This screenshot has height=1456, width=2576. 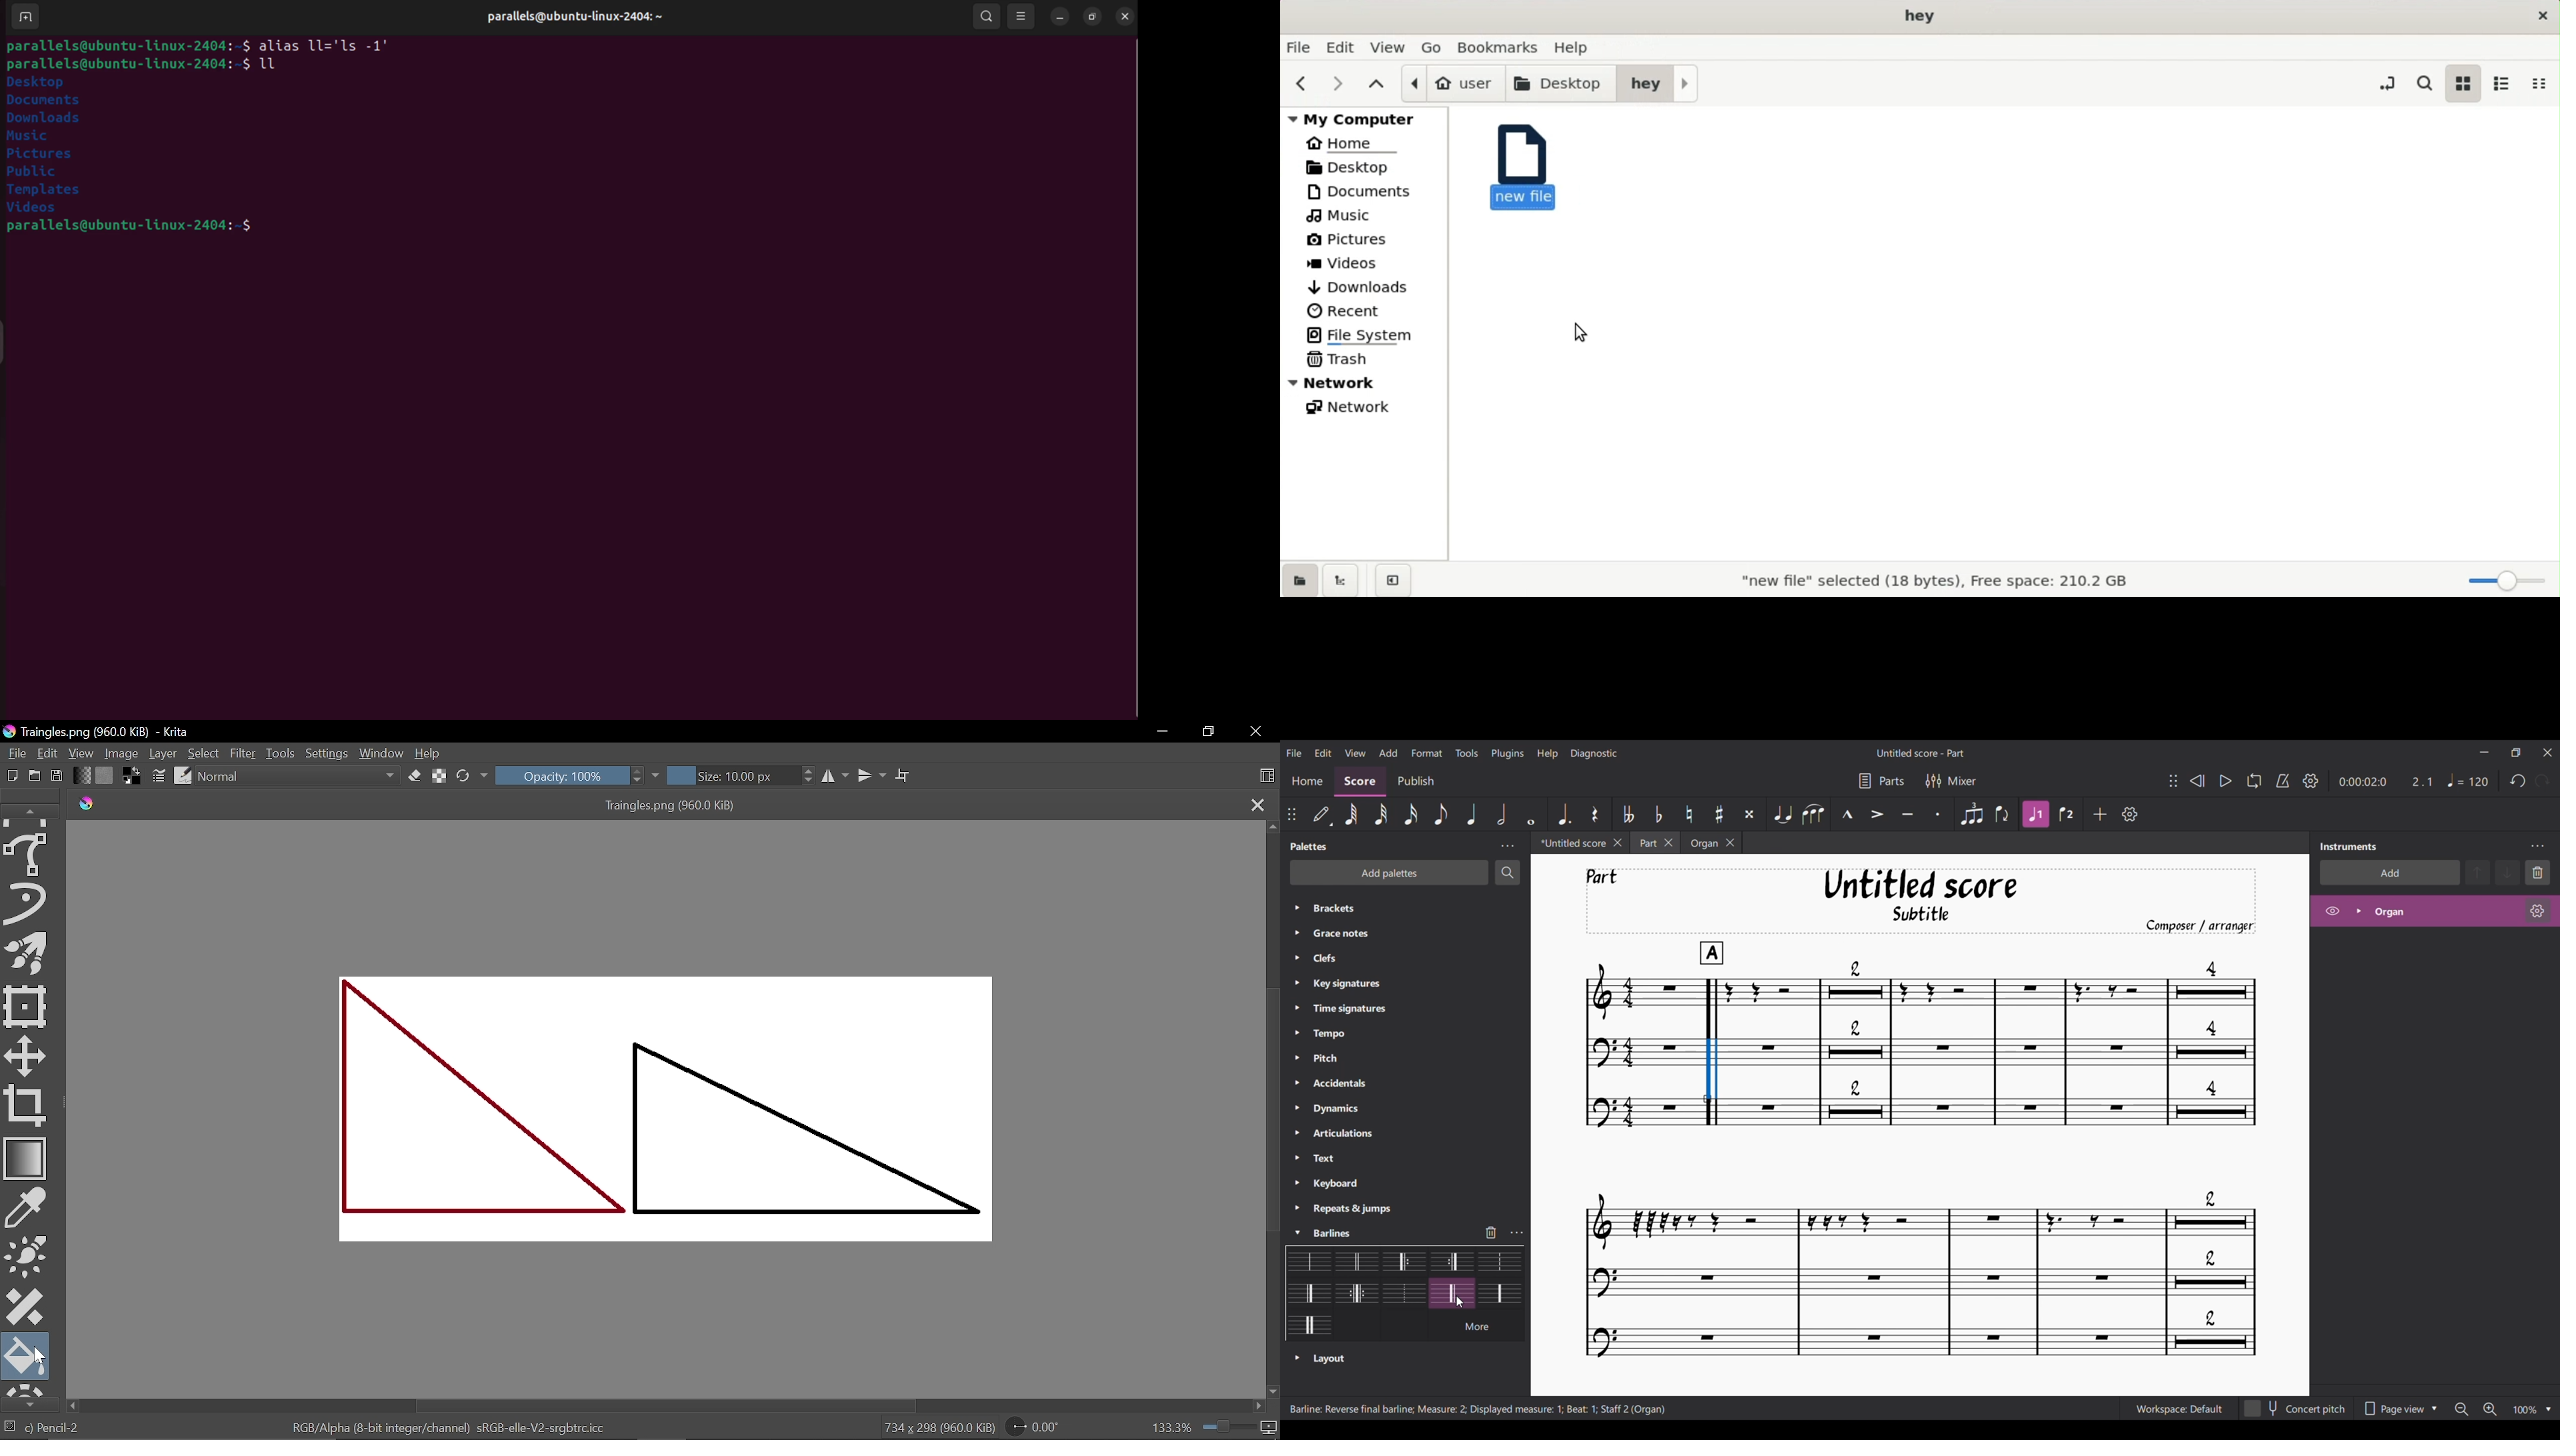 I want to click on Plugins menu, so click(x=1507, y=753).